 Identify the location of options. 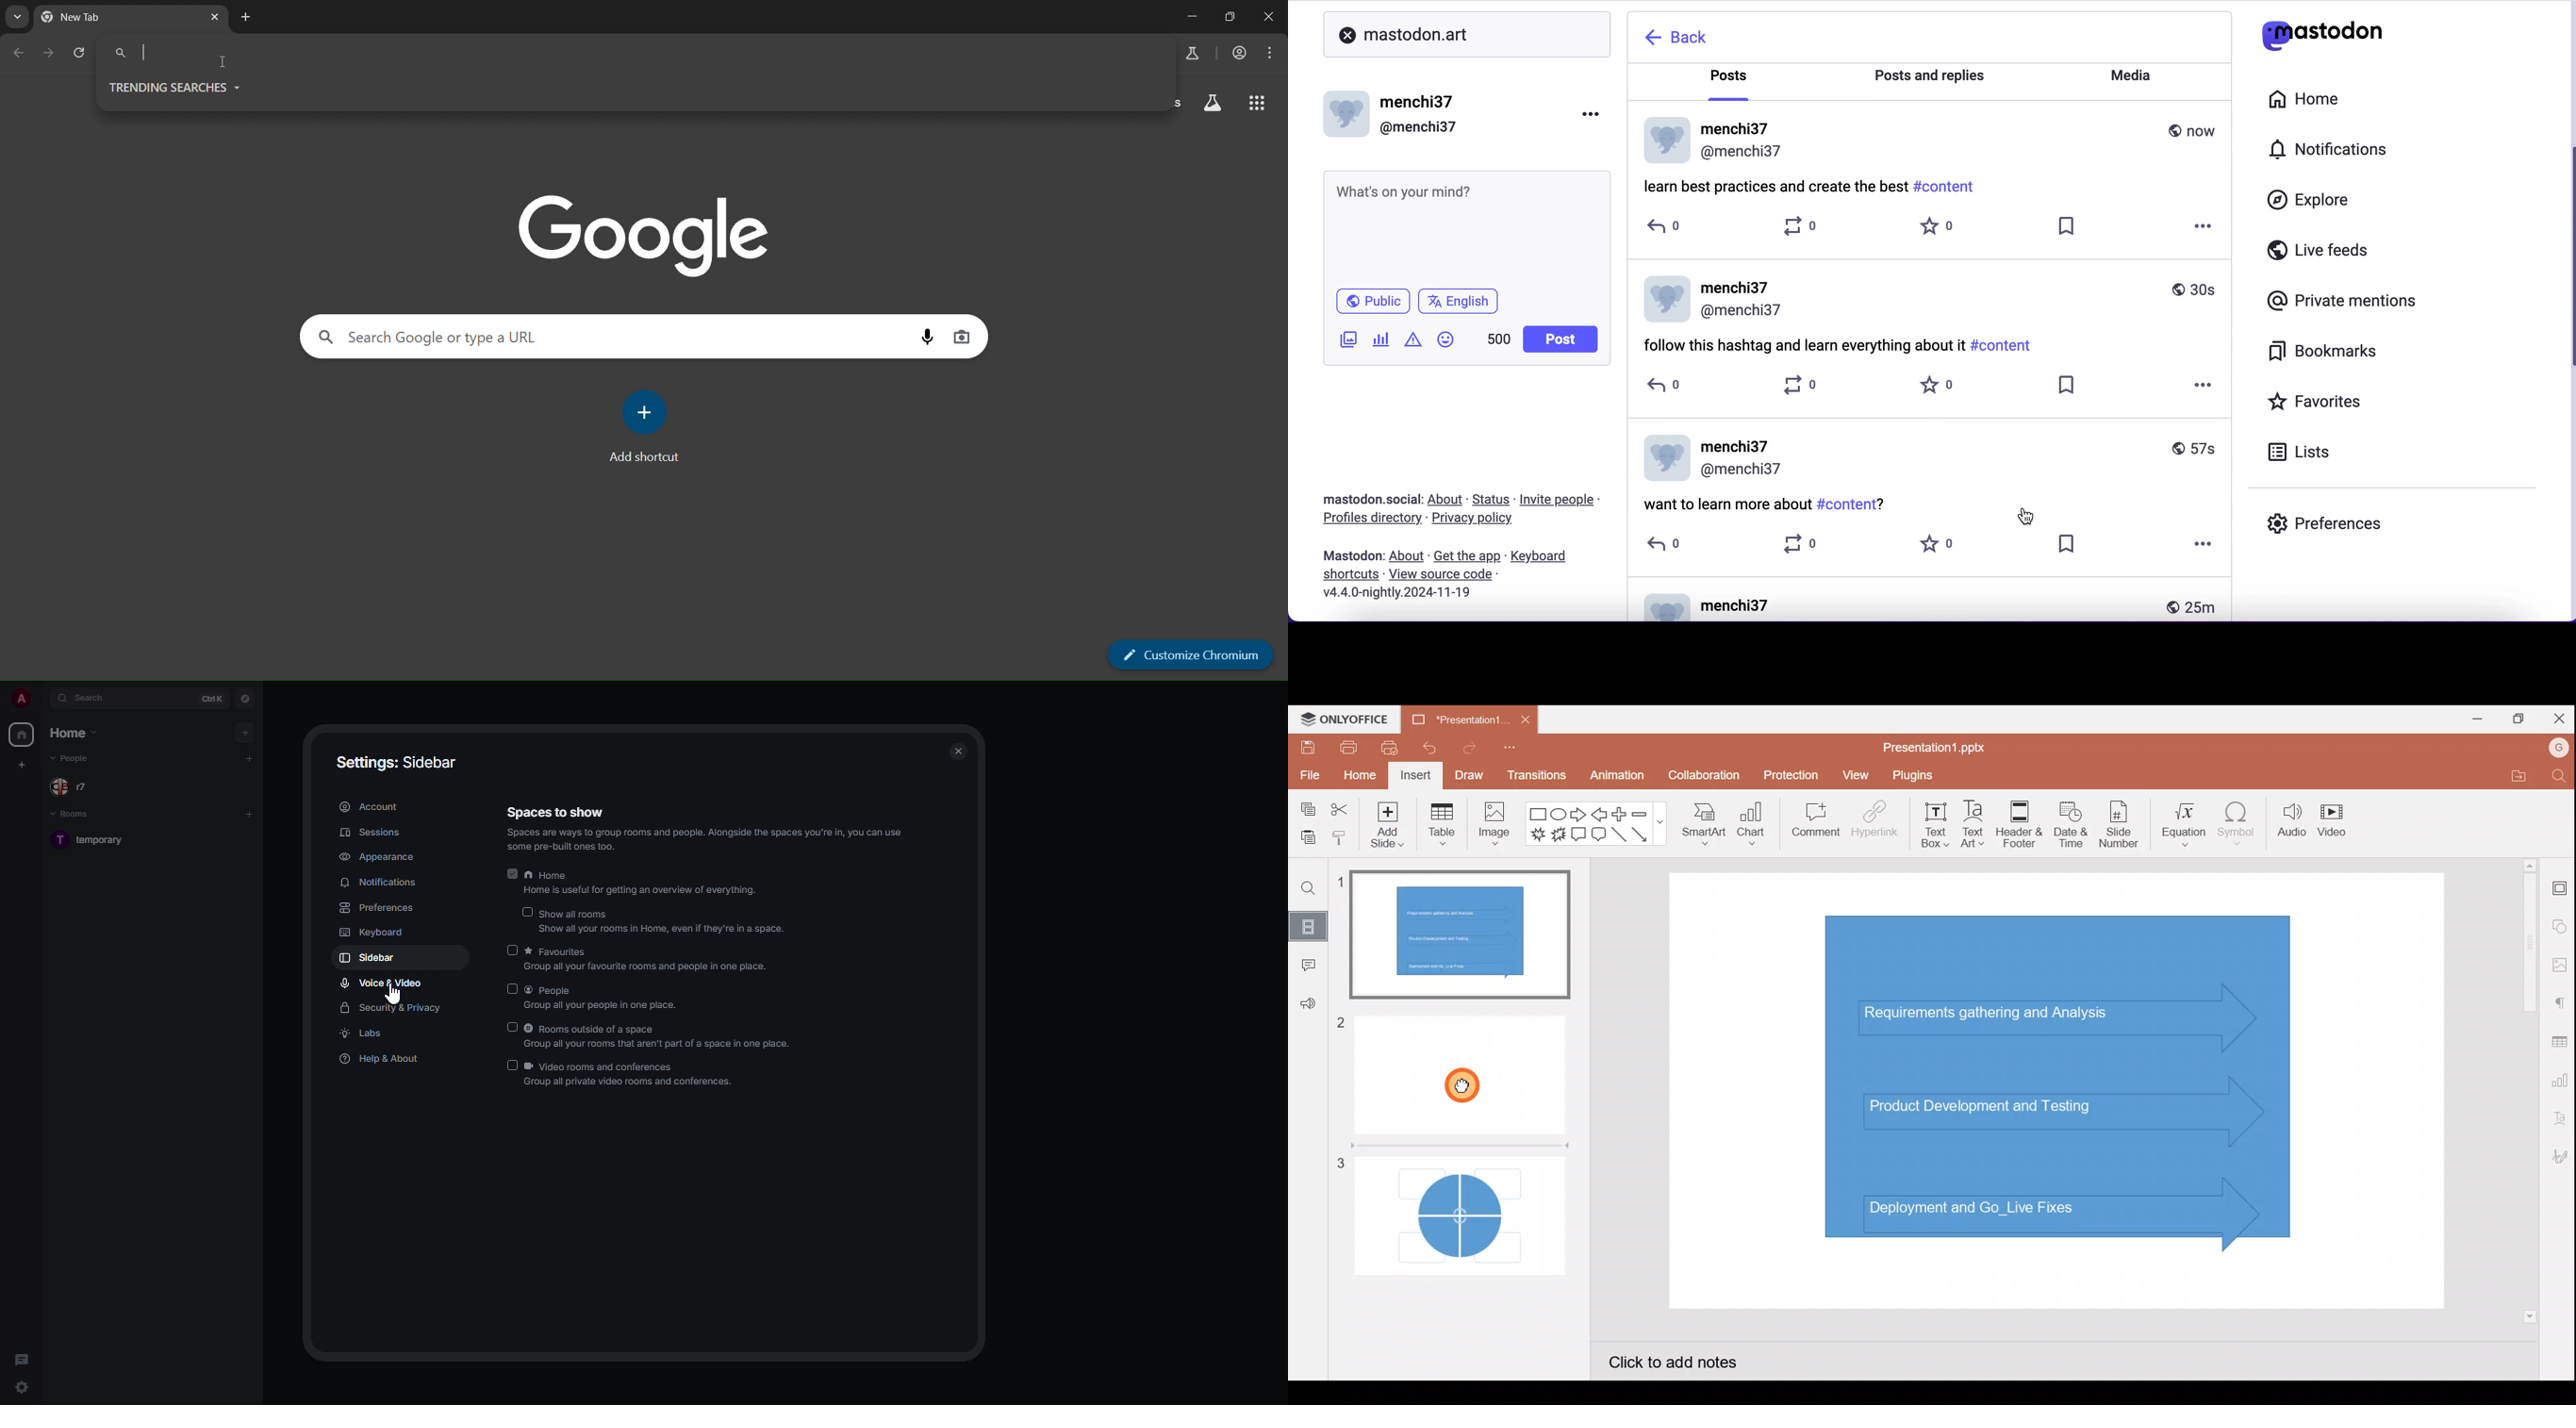
(1594, 113).